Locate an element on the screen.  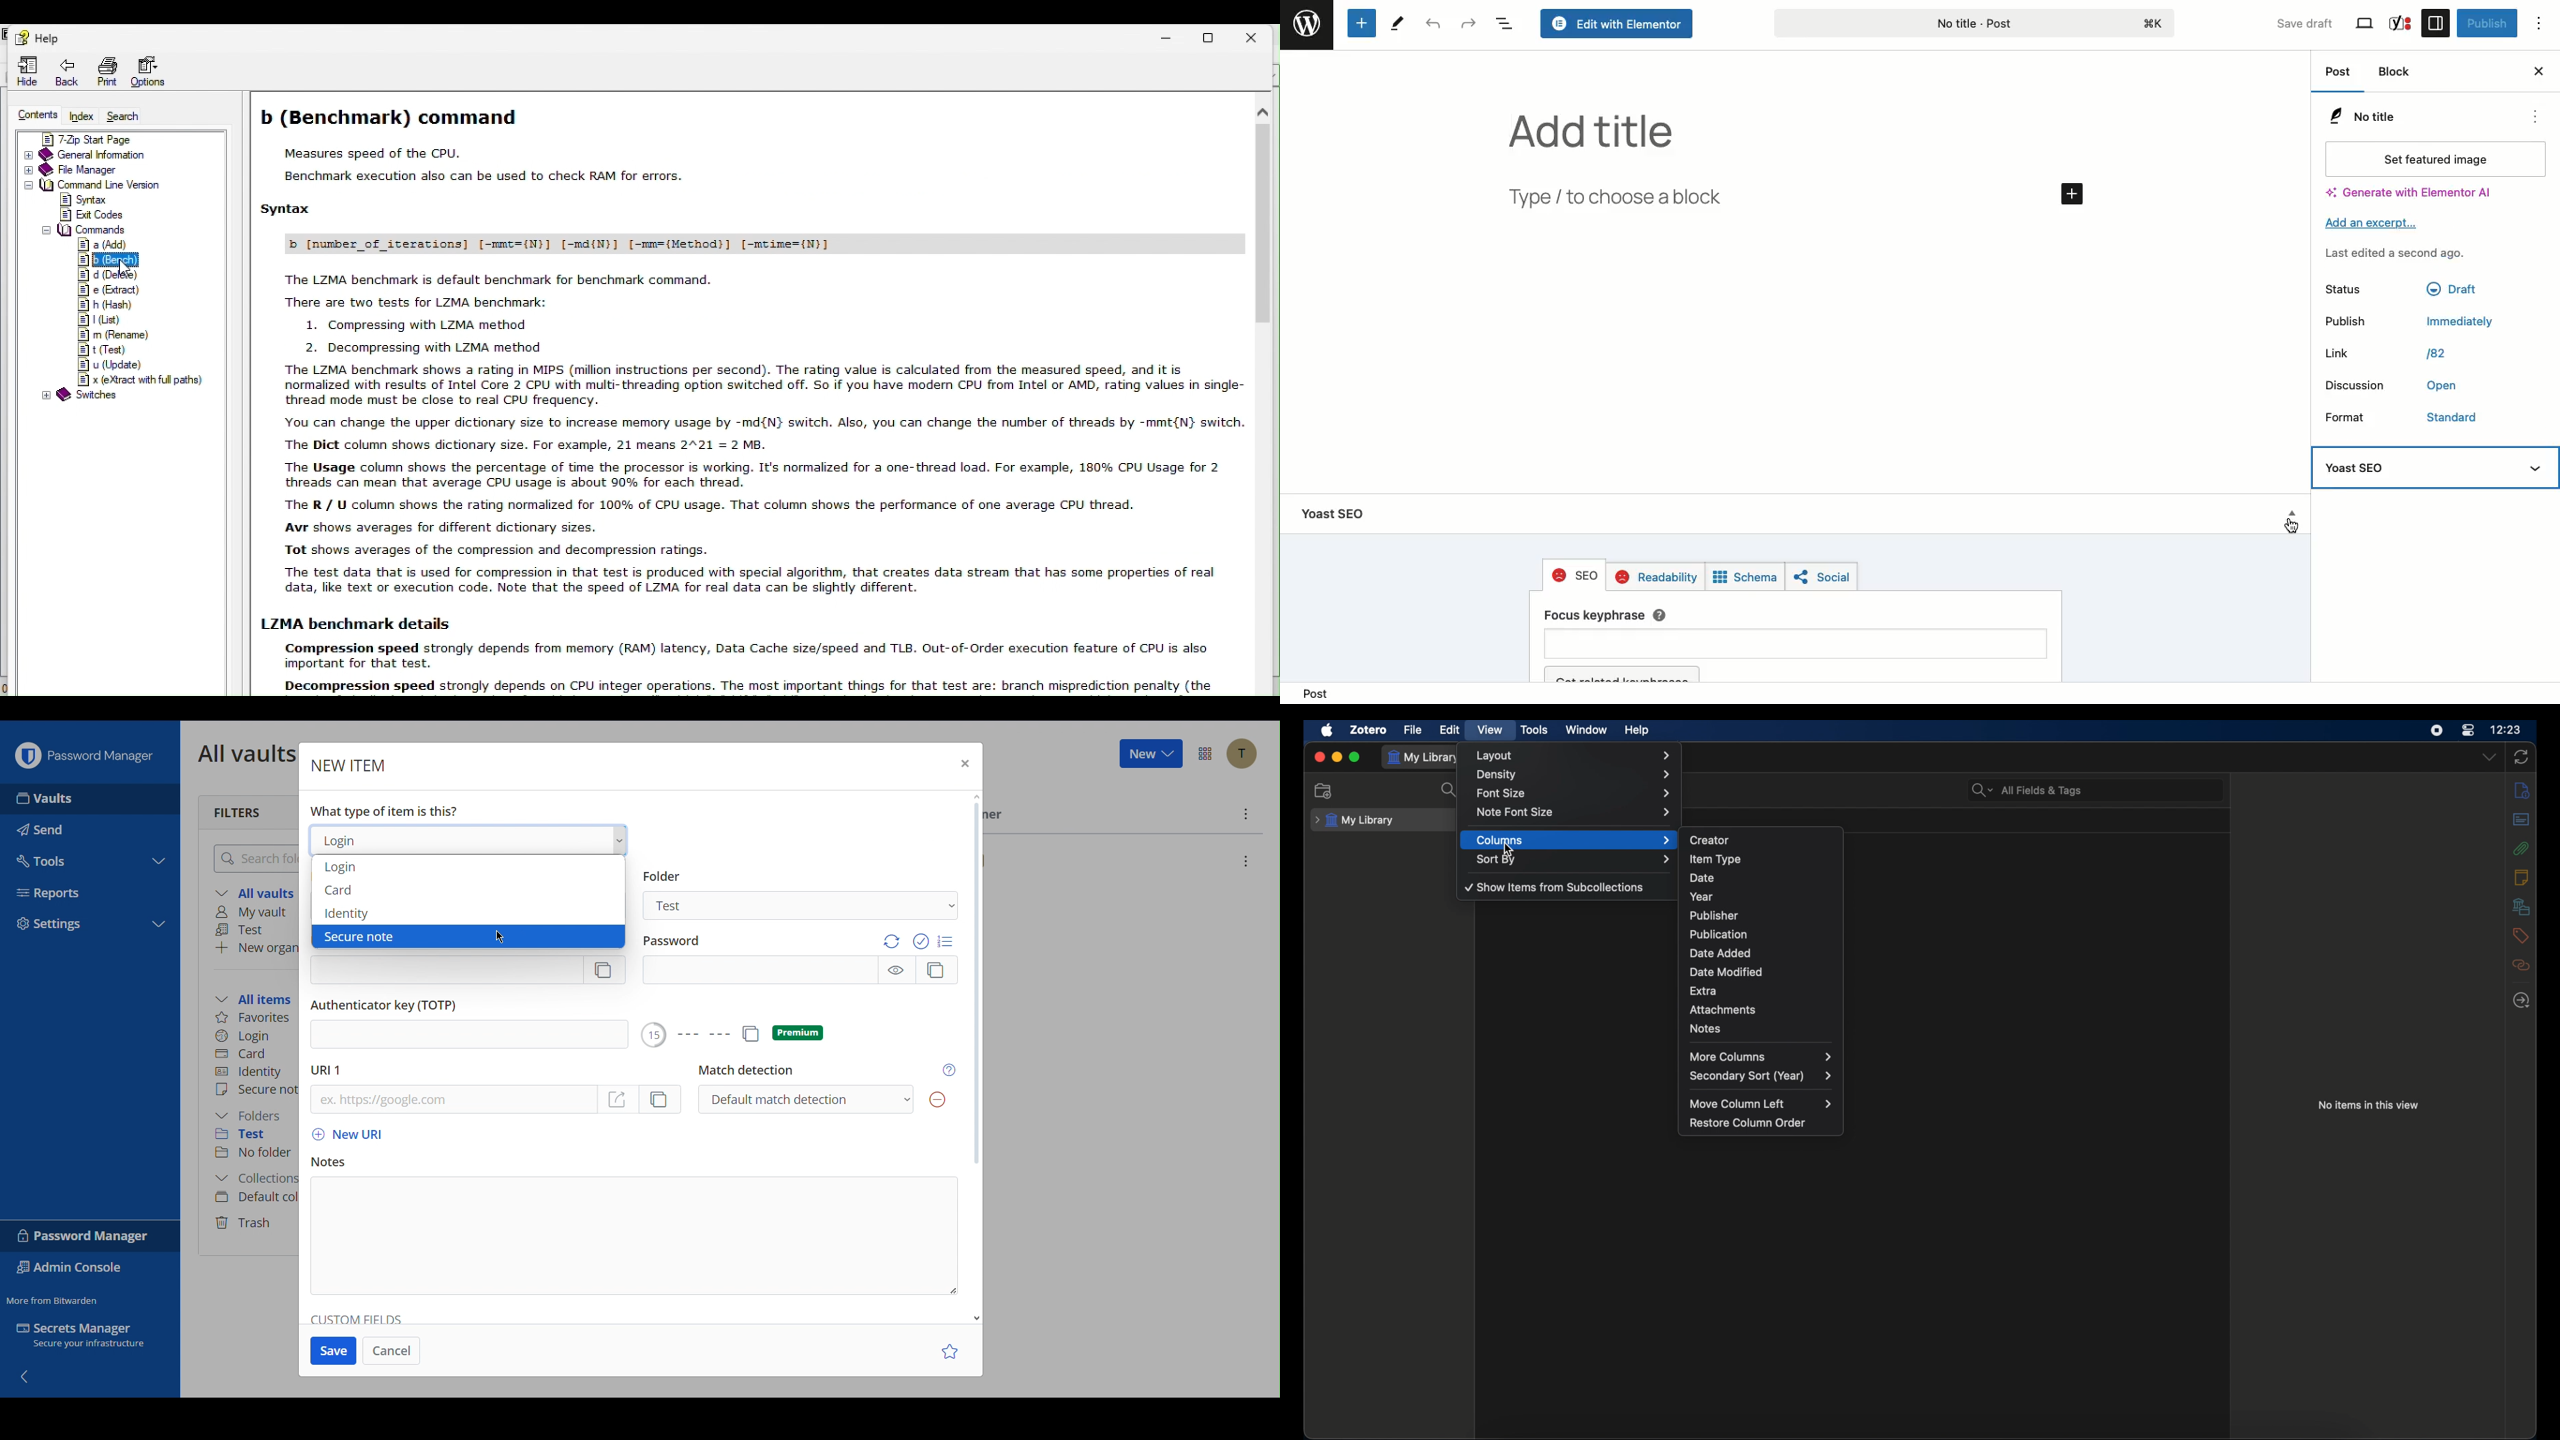
control center is located at coordinates (2467, 731).